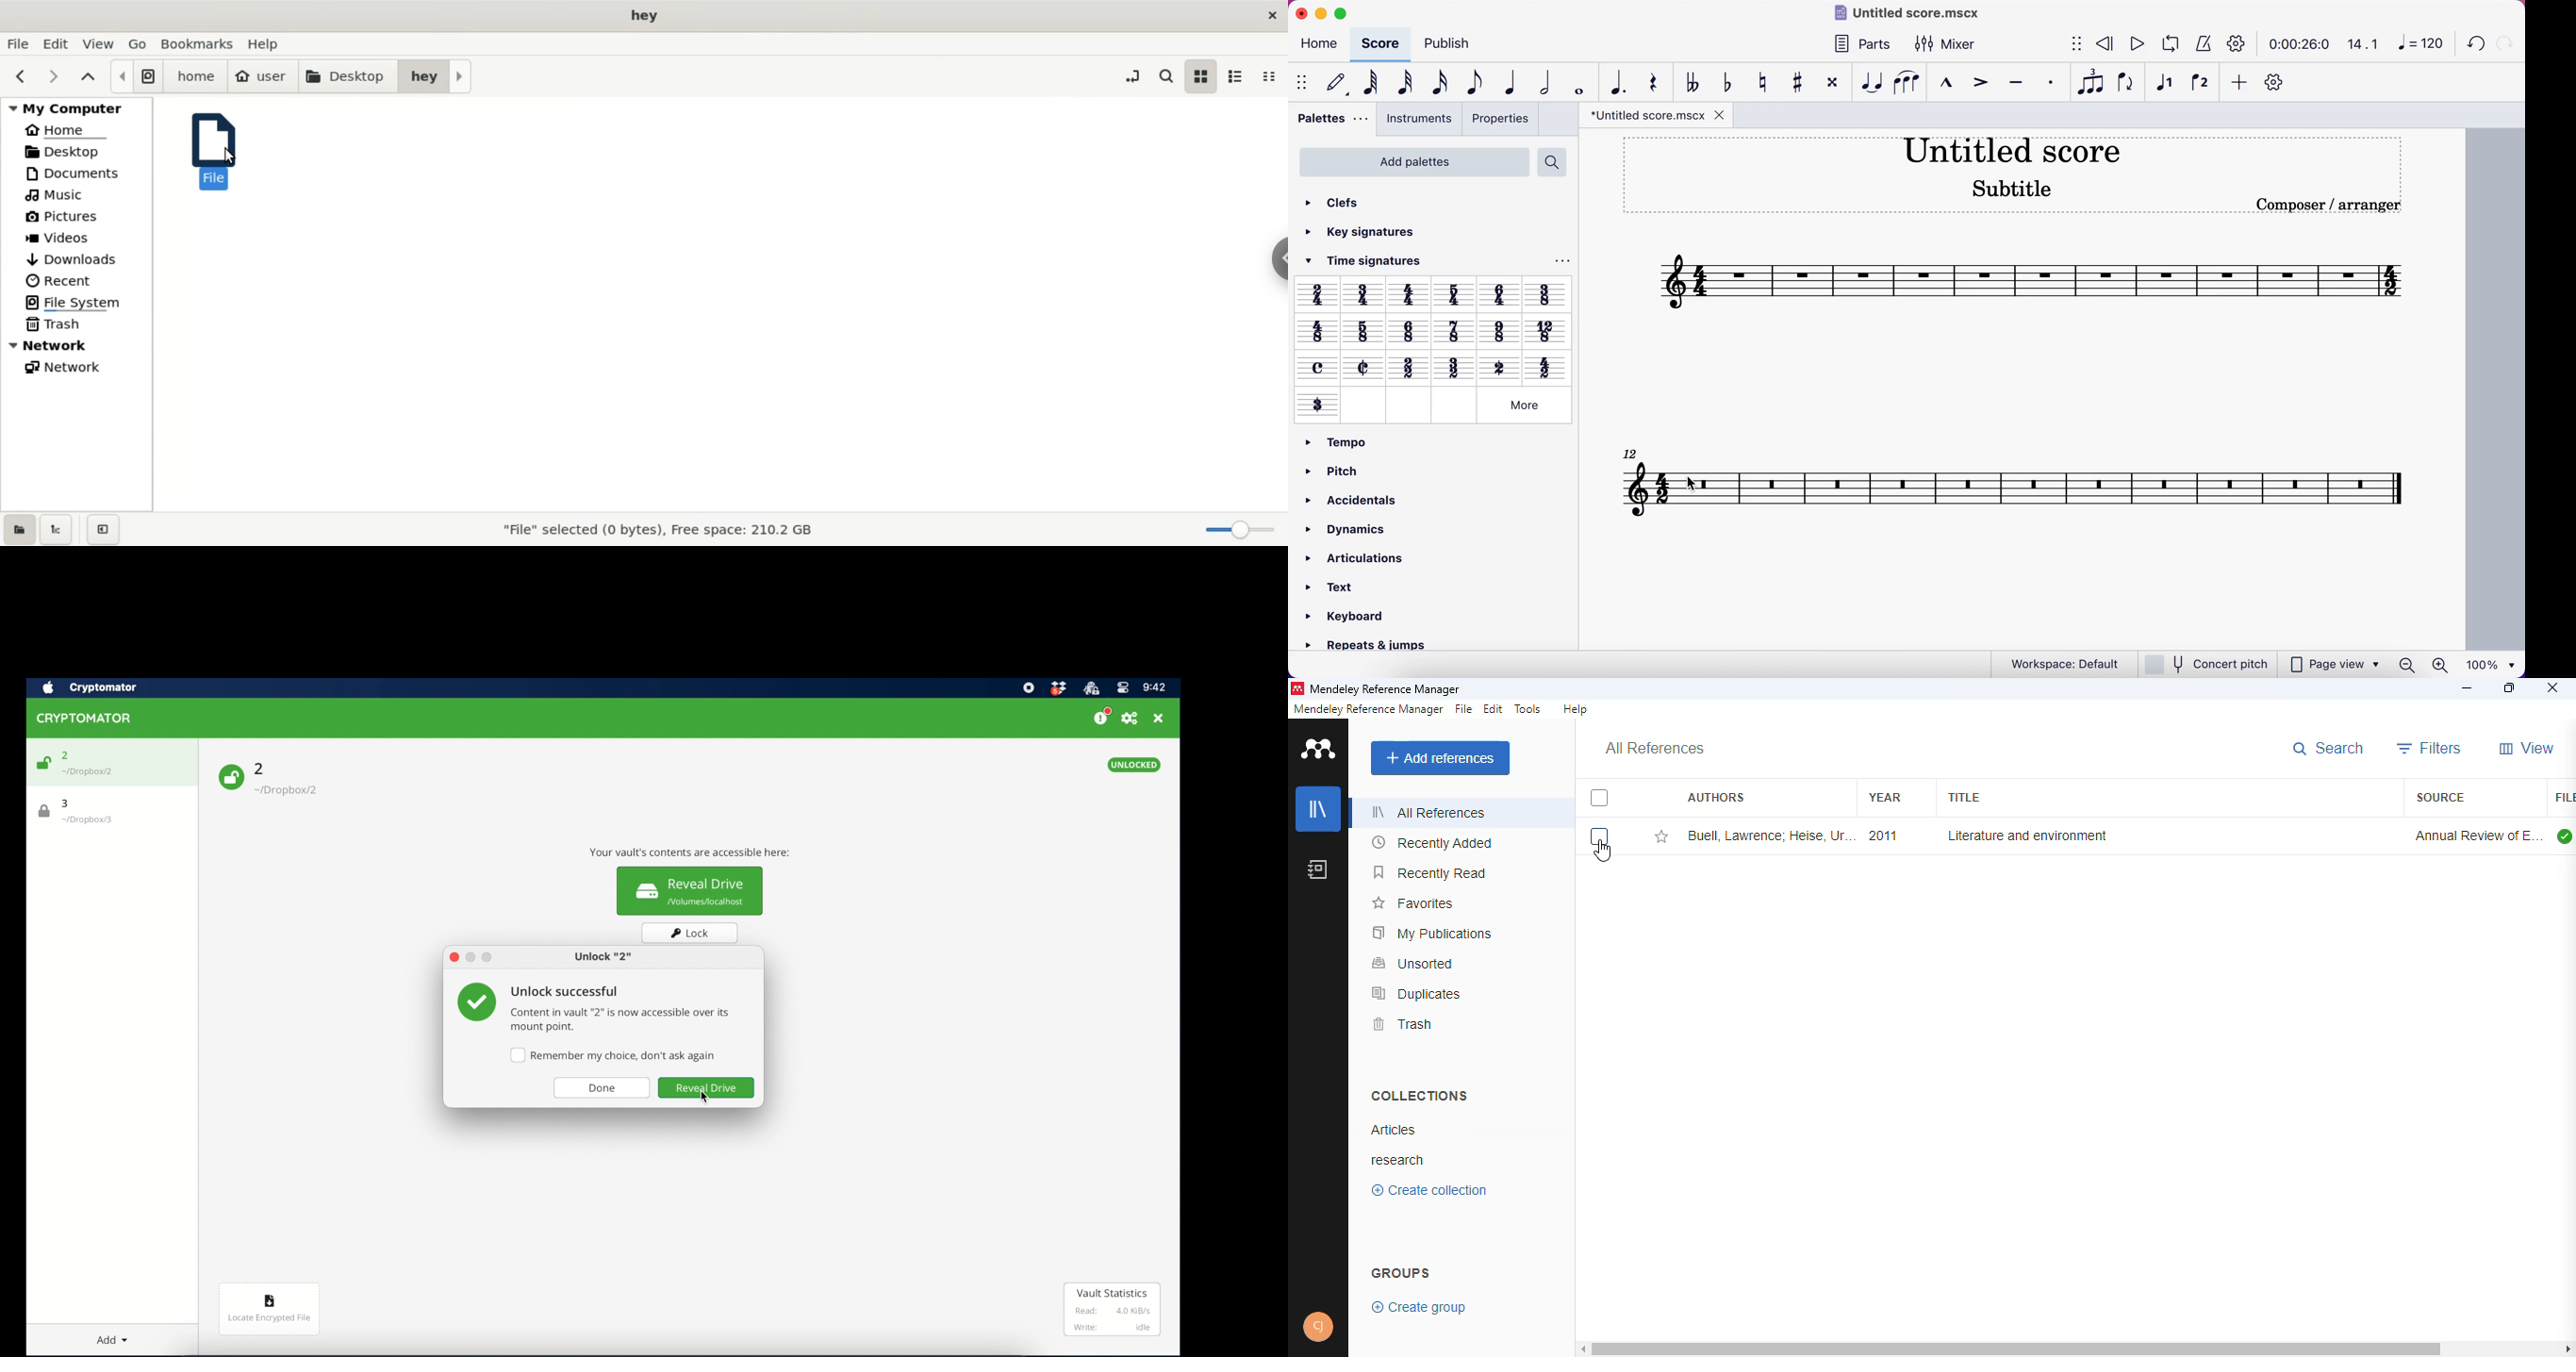 This screenshot has height=1372, width=2576. What do you see at coordinates (1415, 903) in the screenshot?
I see `favorites` at bounding box center [1415, 903].